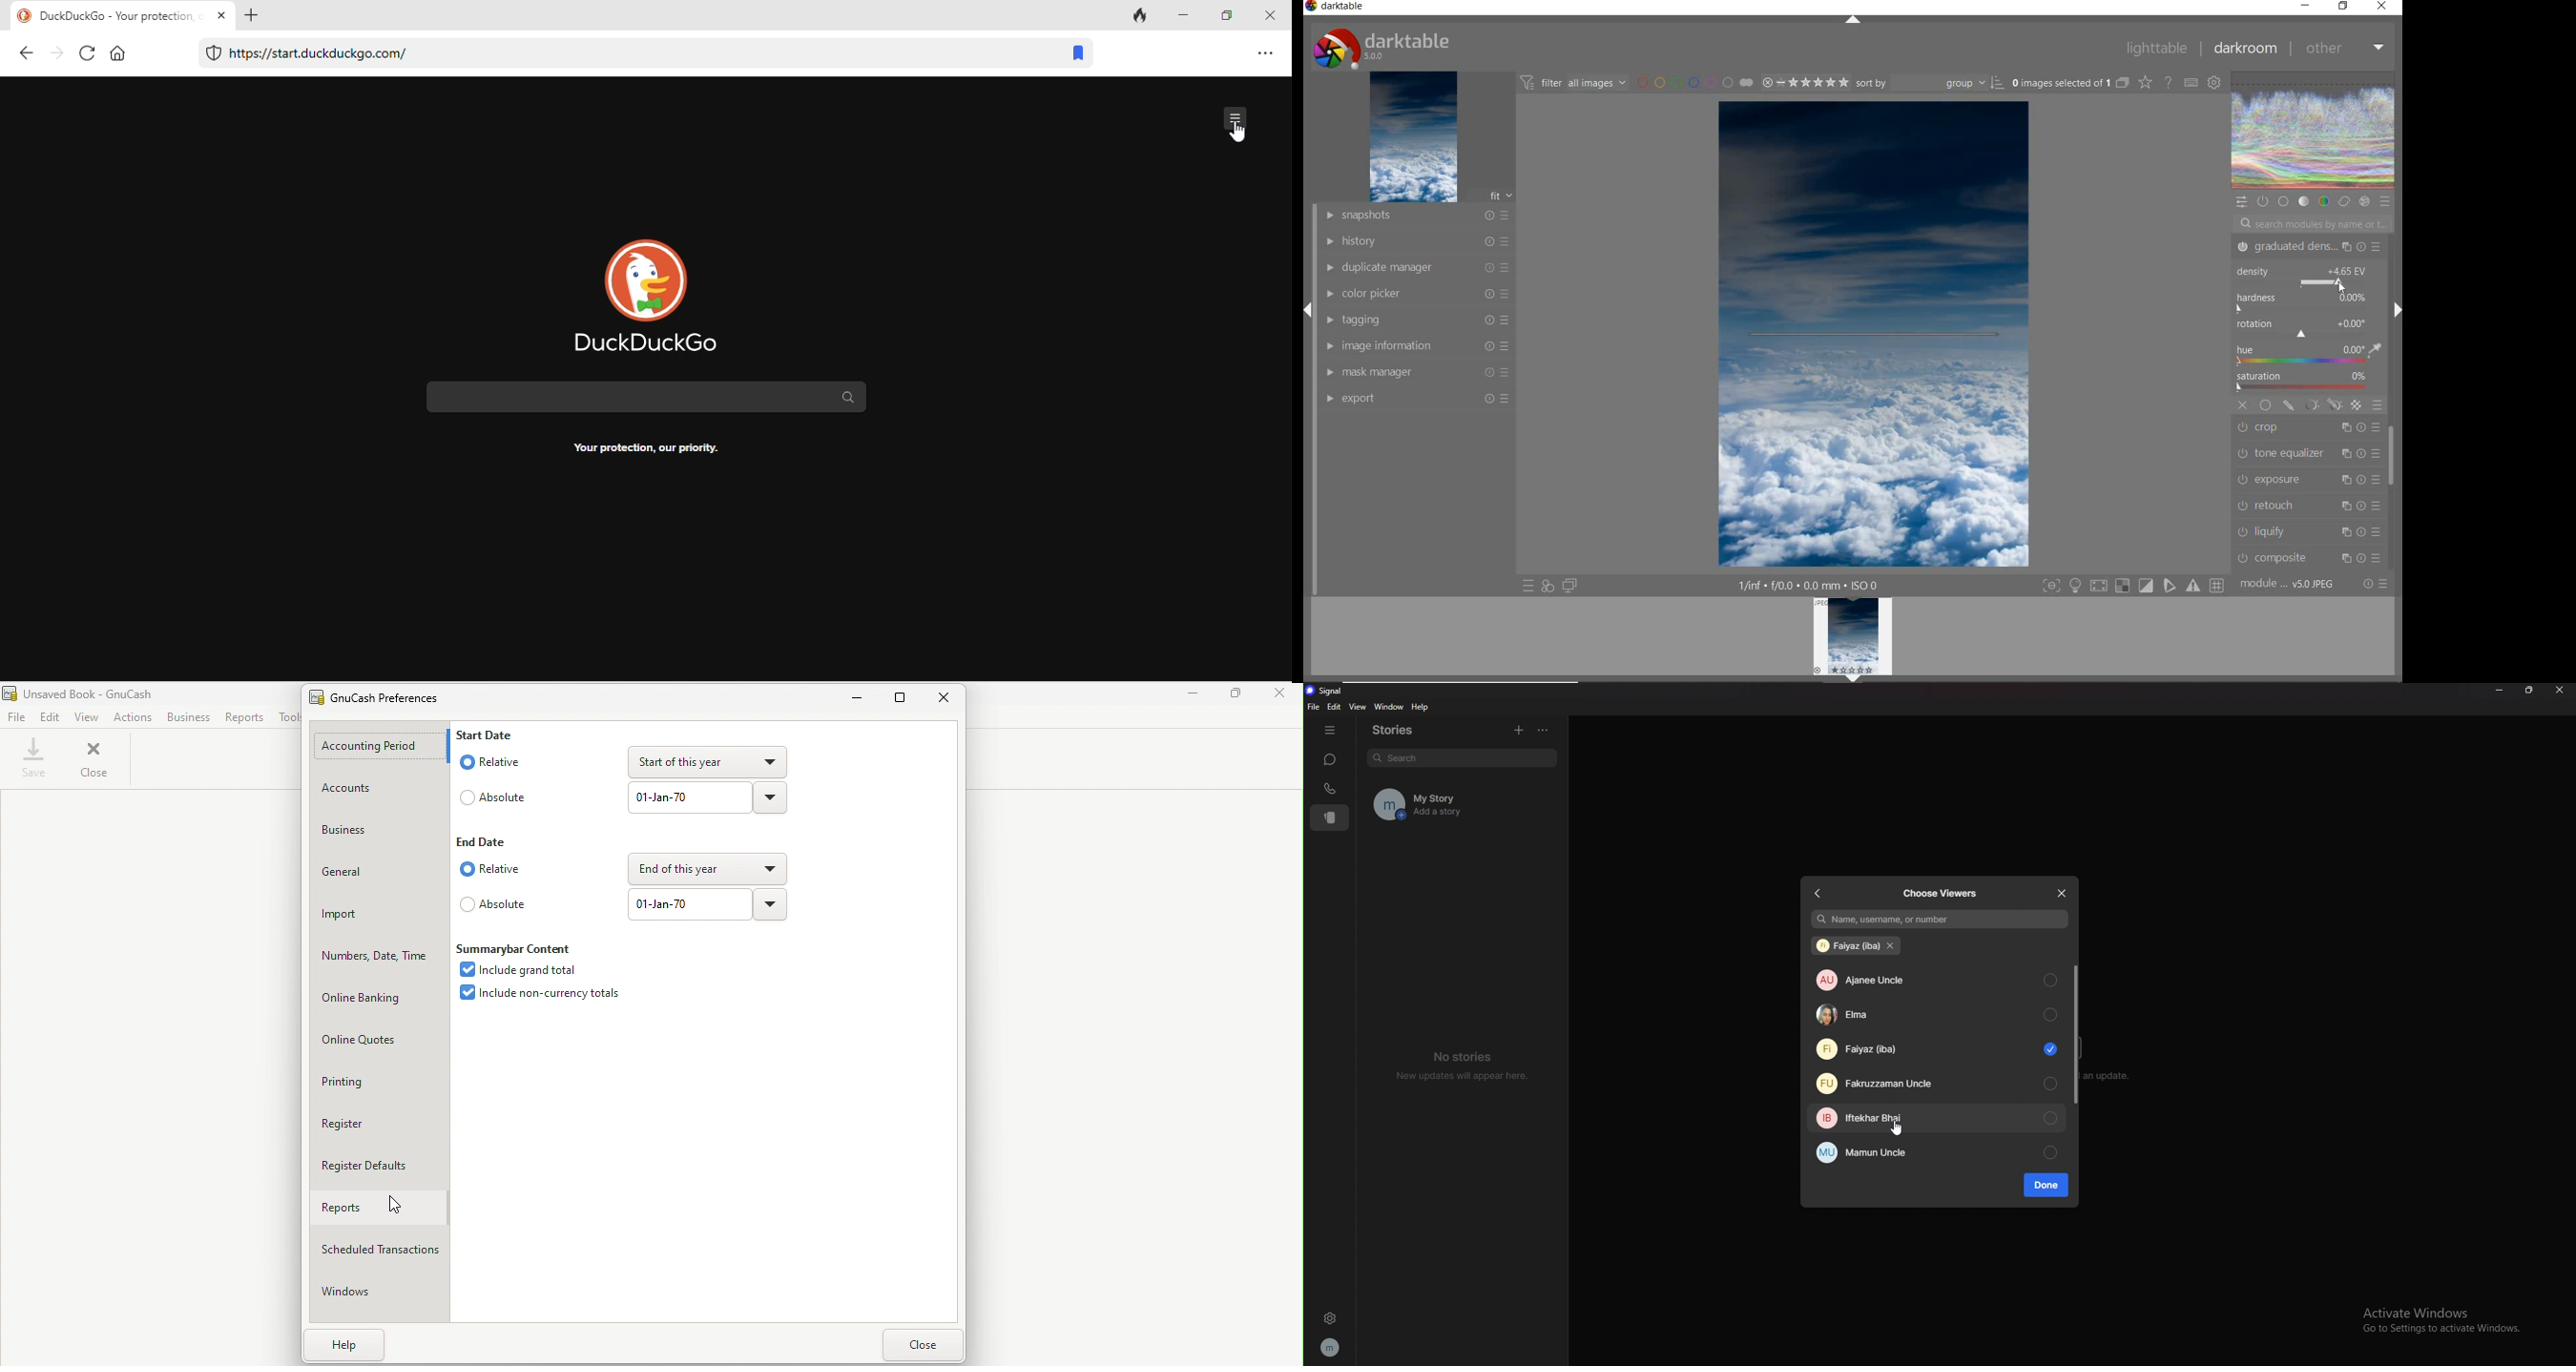 This screenshot has height=1372, width=2576. What do you see at coordinates (2382, 7) in the screenshot?
I see `CLOSE` at bounding box center [2382, 7].